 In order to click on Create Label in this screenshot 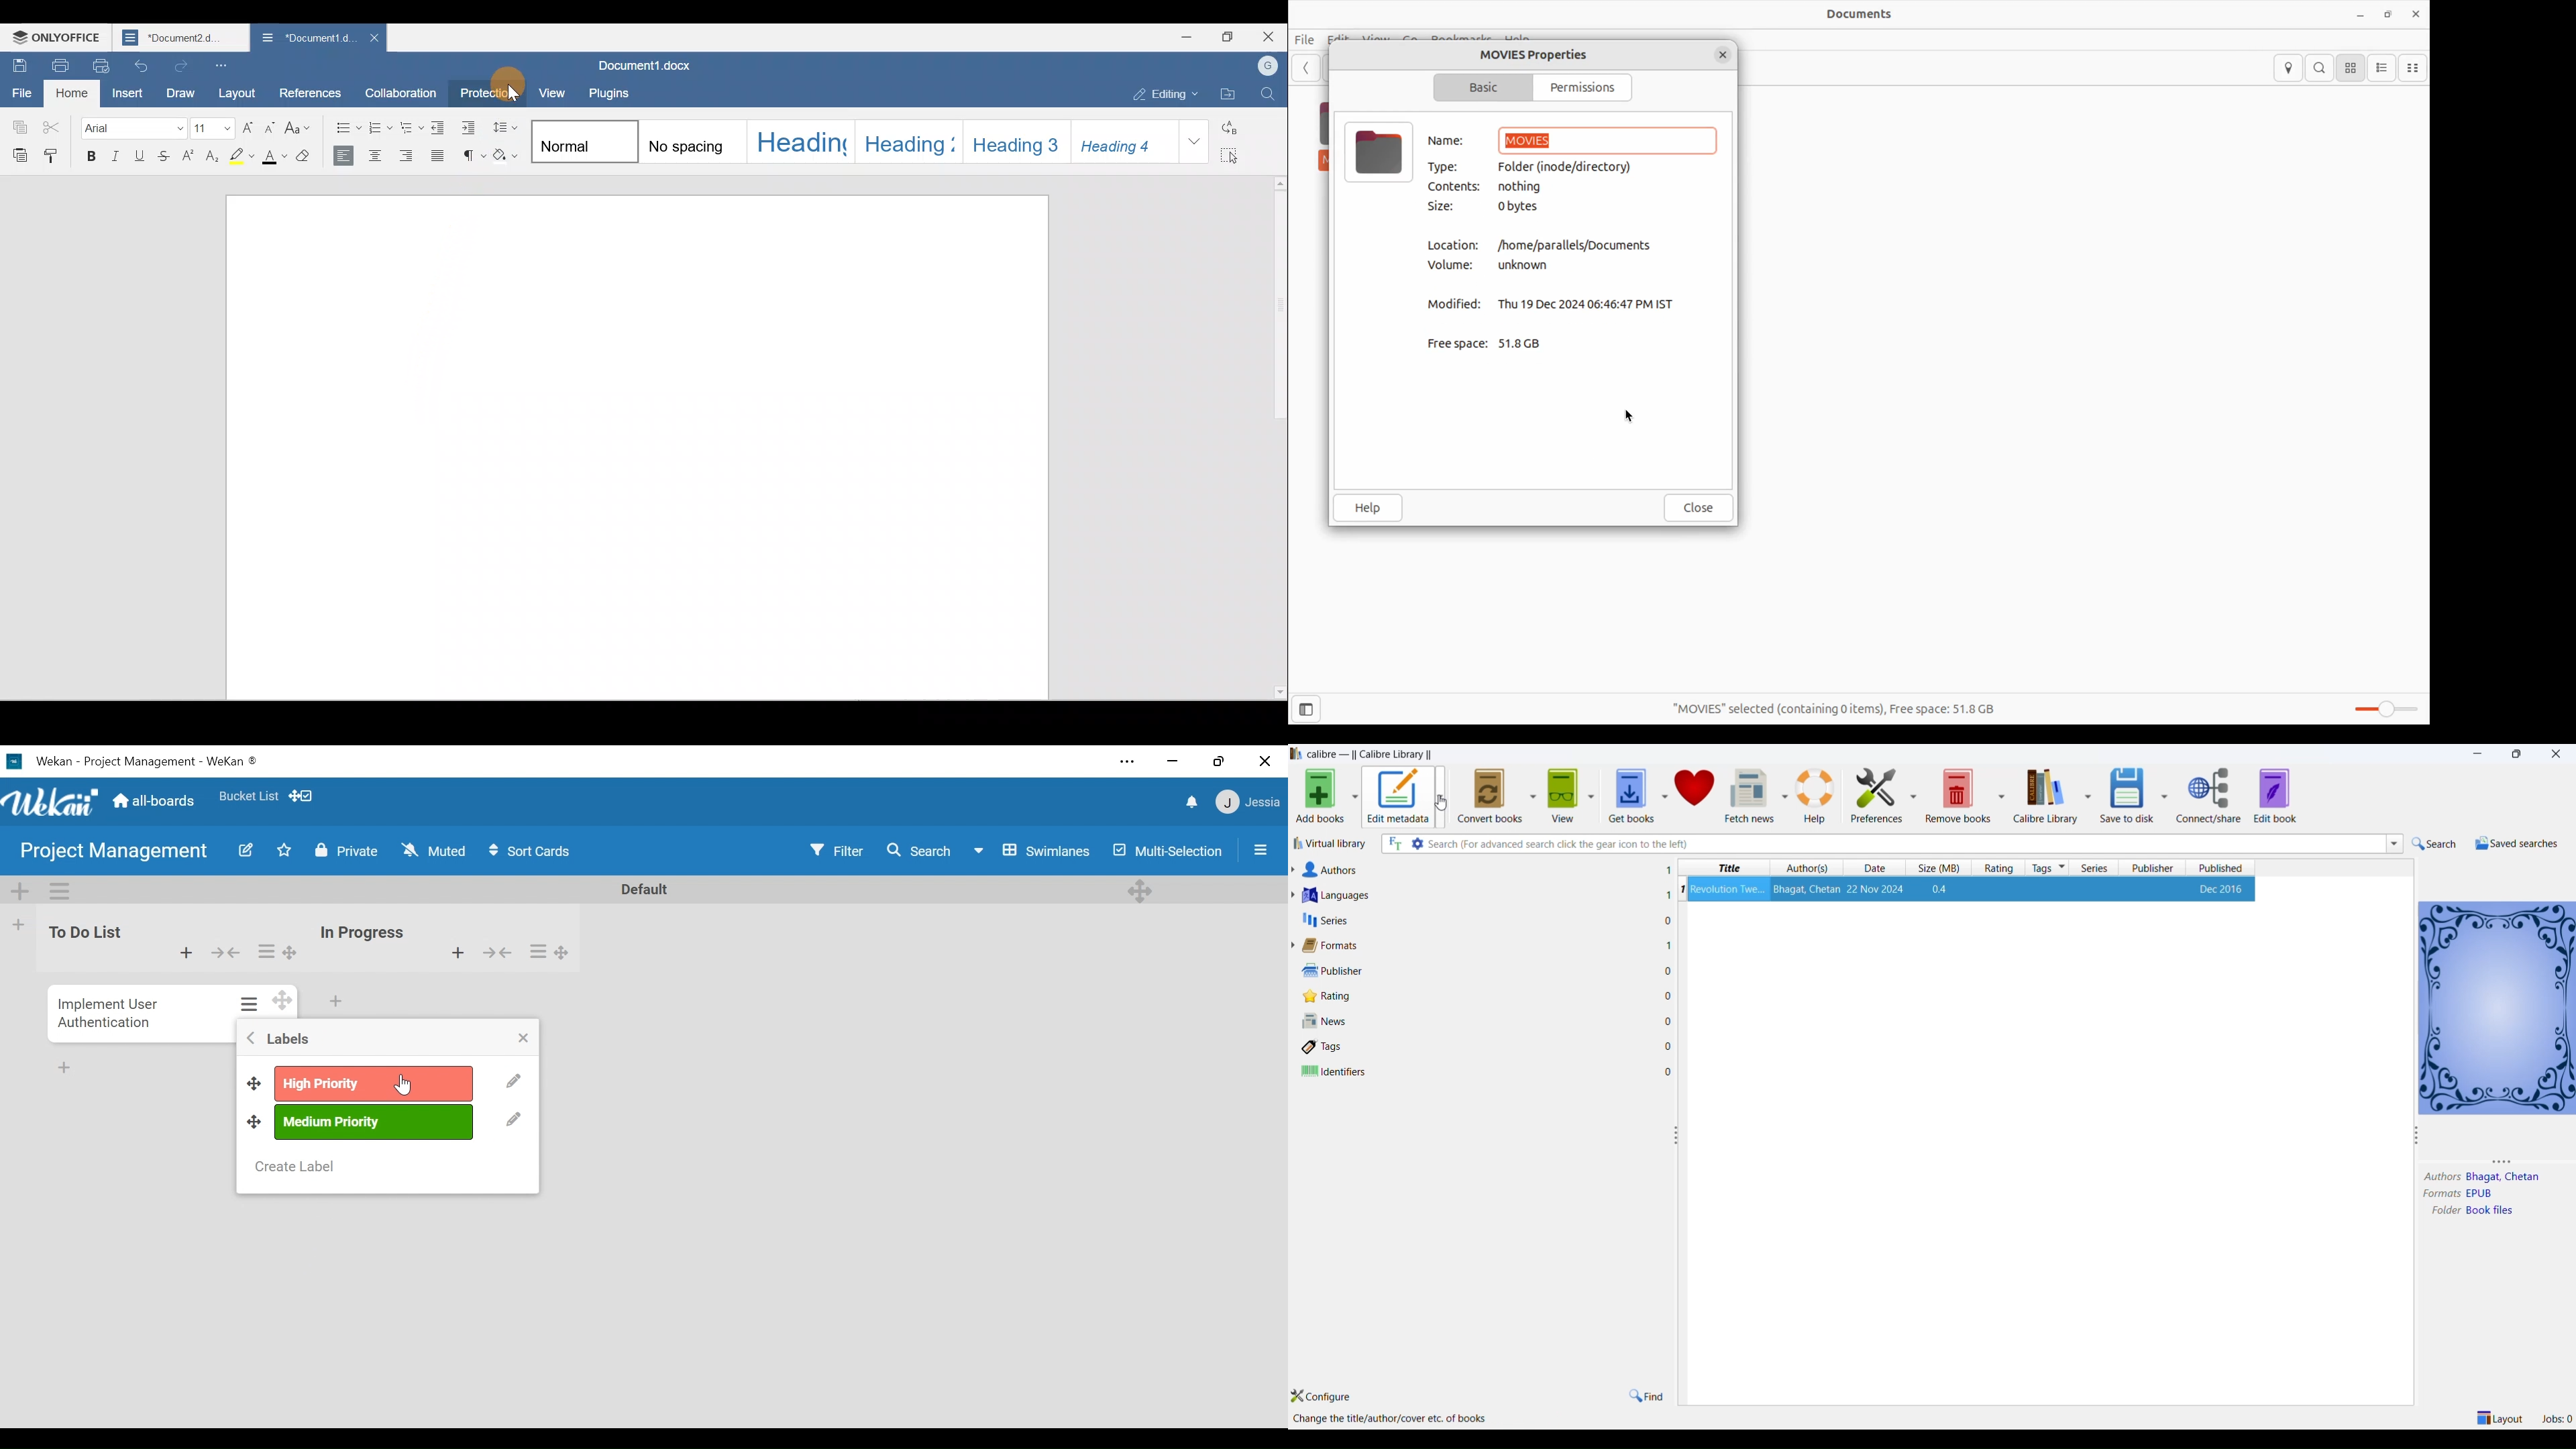, I will do `click(294, 1167)`.